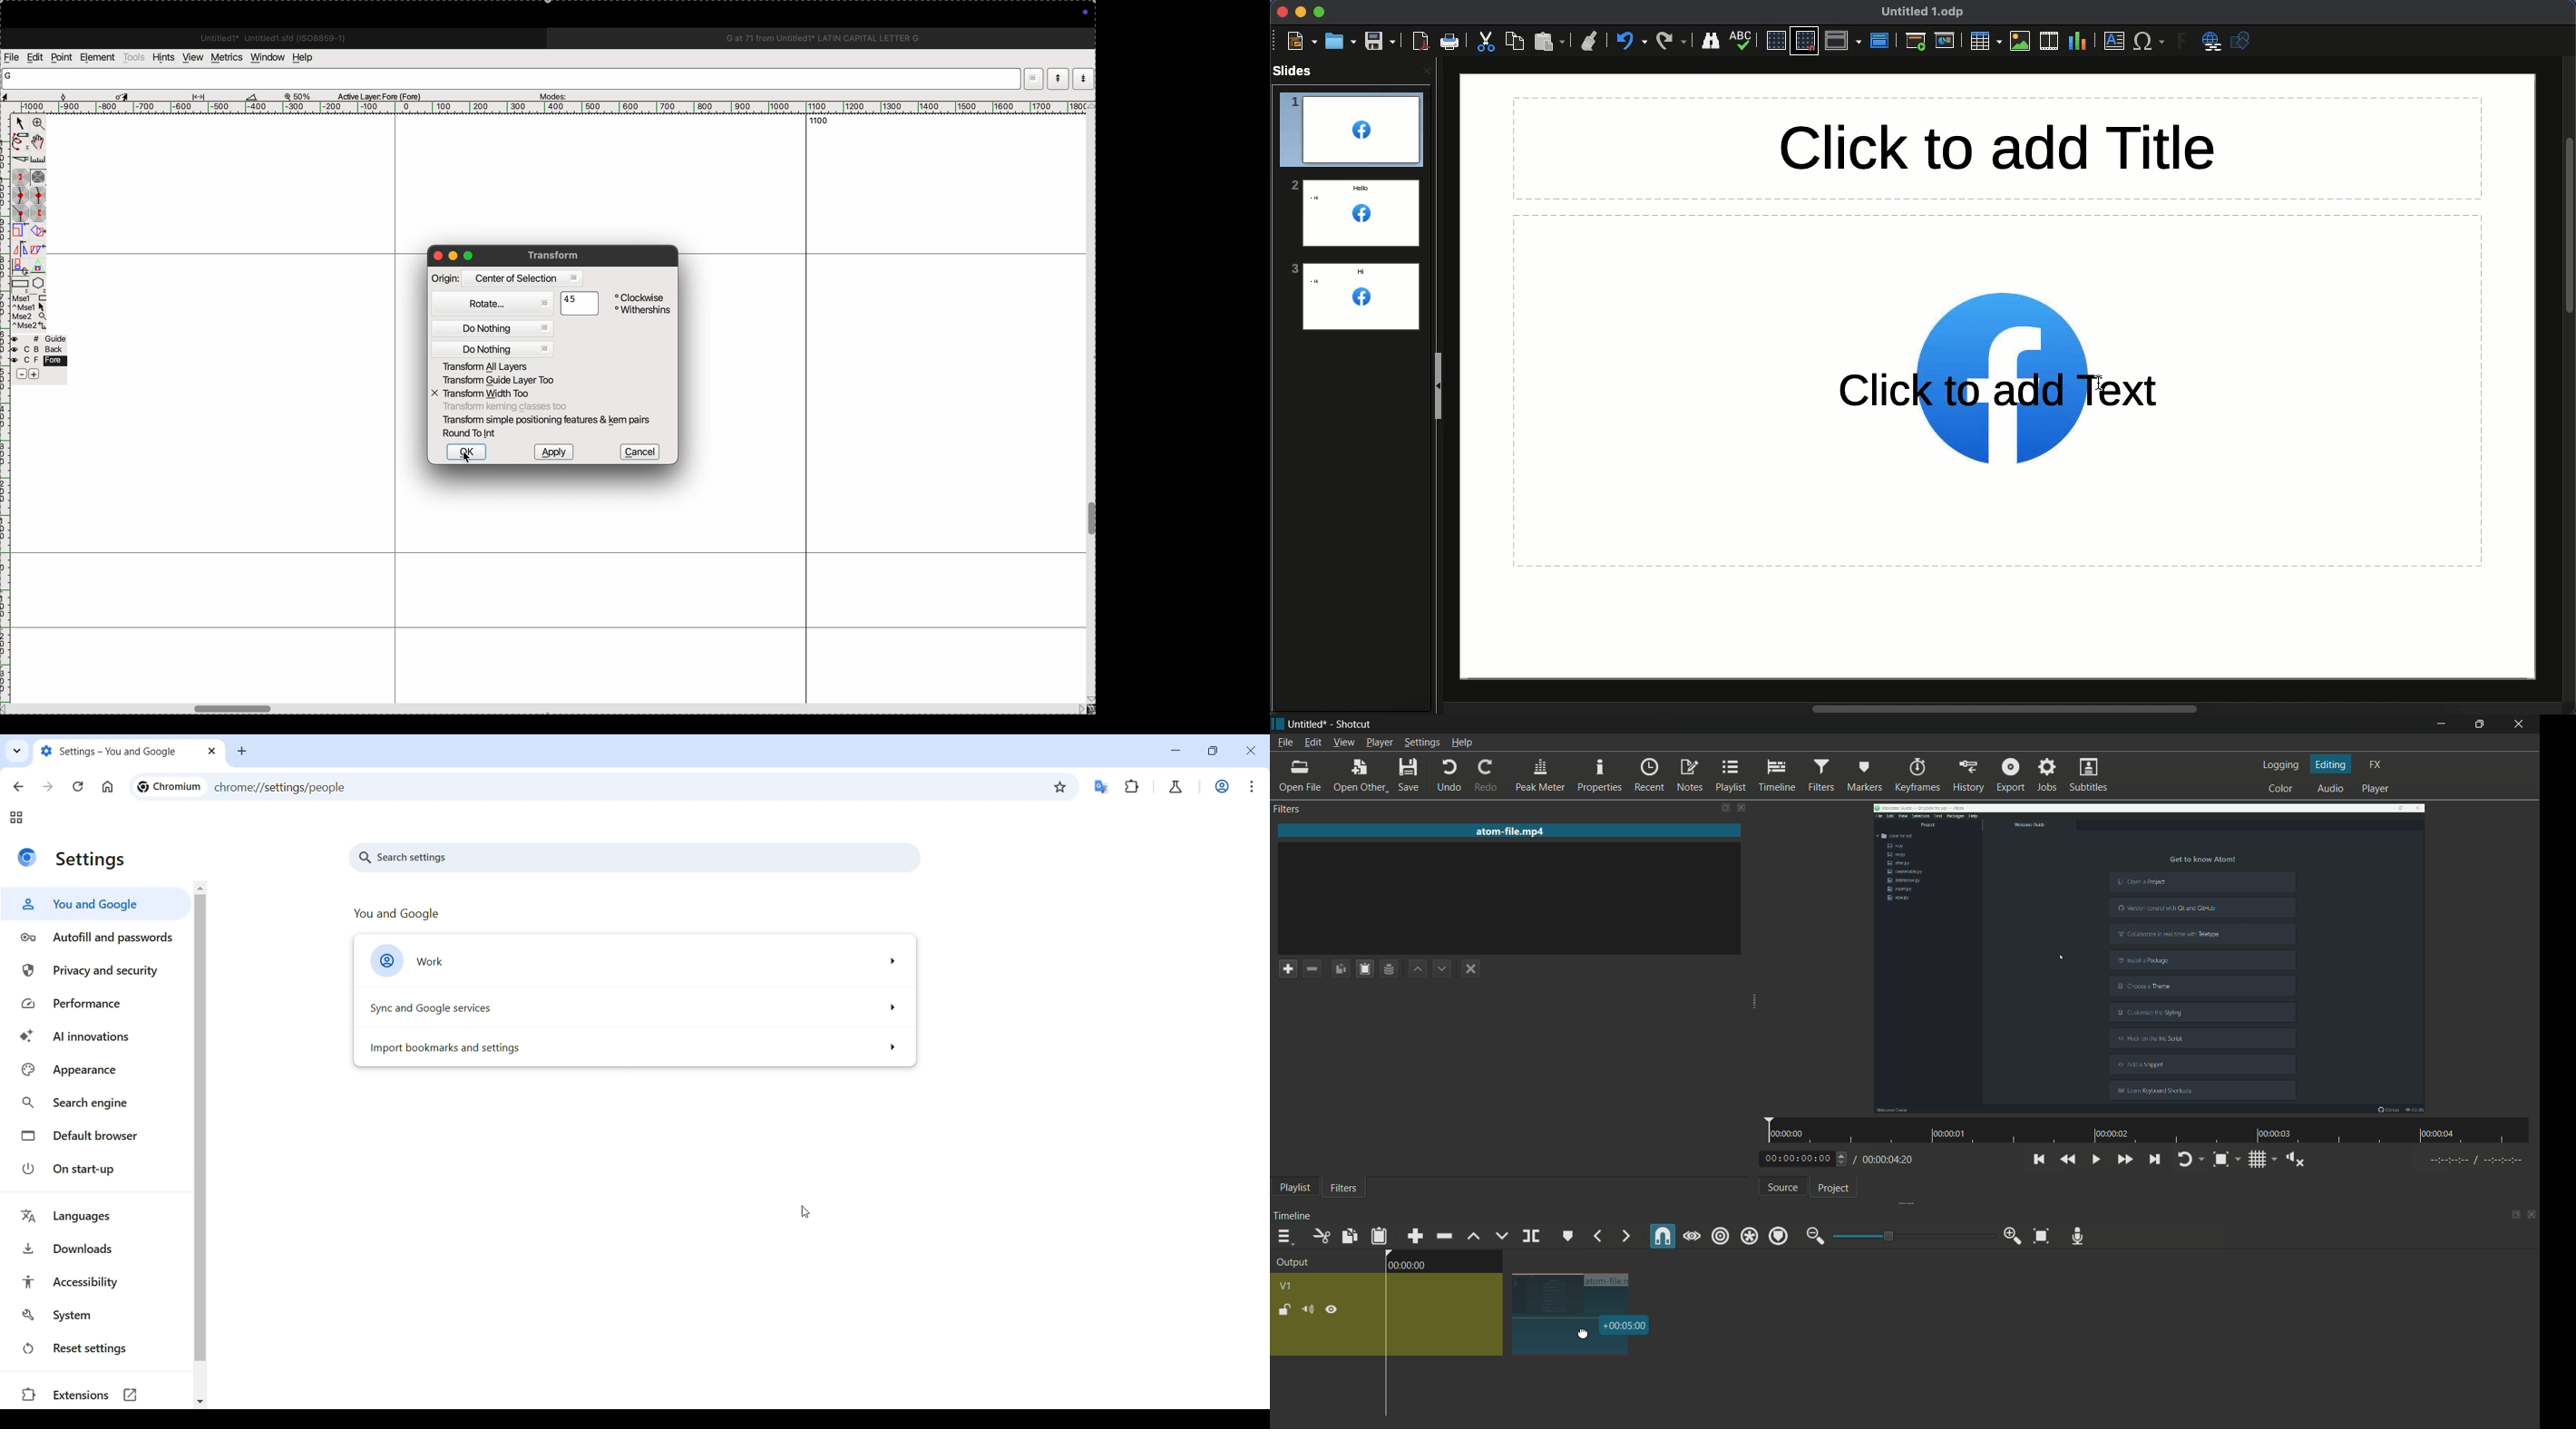 Image resolution: width=2576 pixels, height=1456 pixels. I want to click on help, so click(308, 57).